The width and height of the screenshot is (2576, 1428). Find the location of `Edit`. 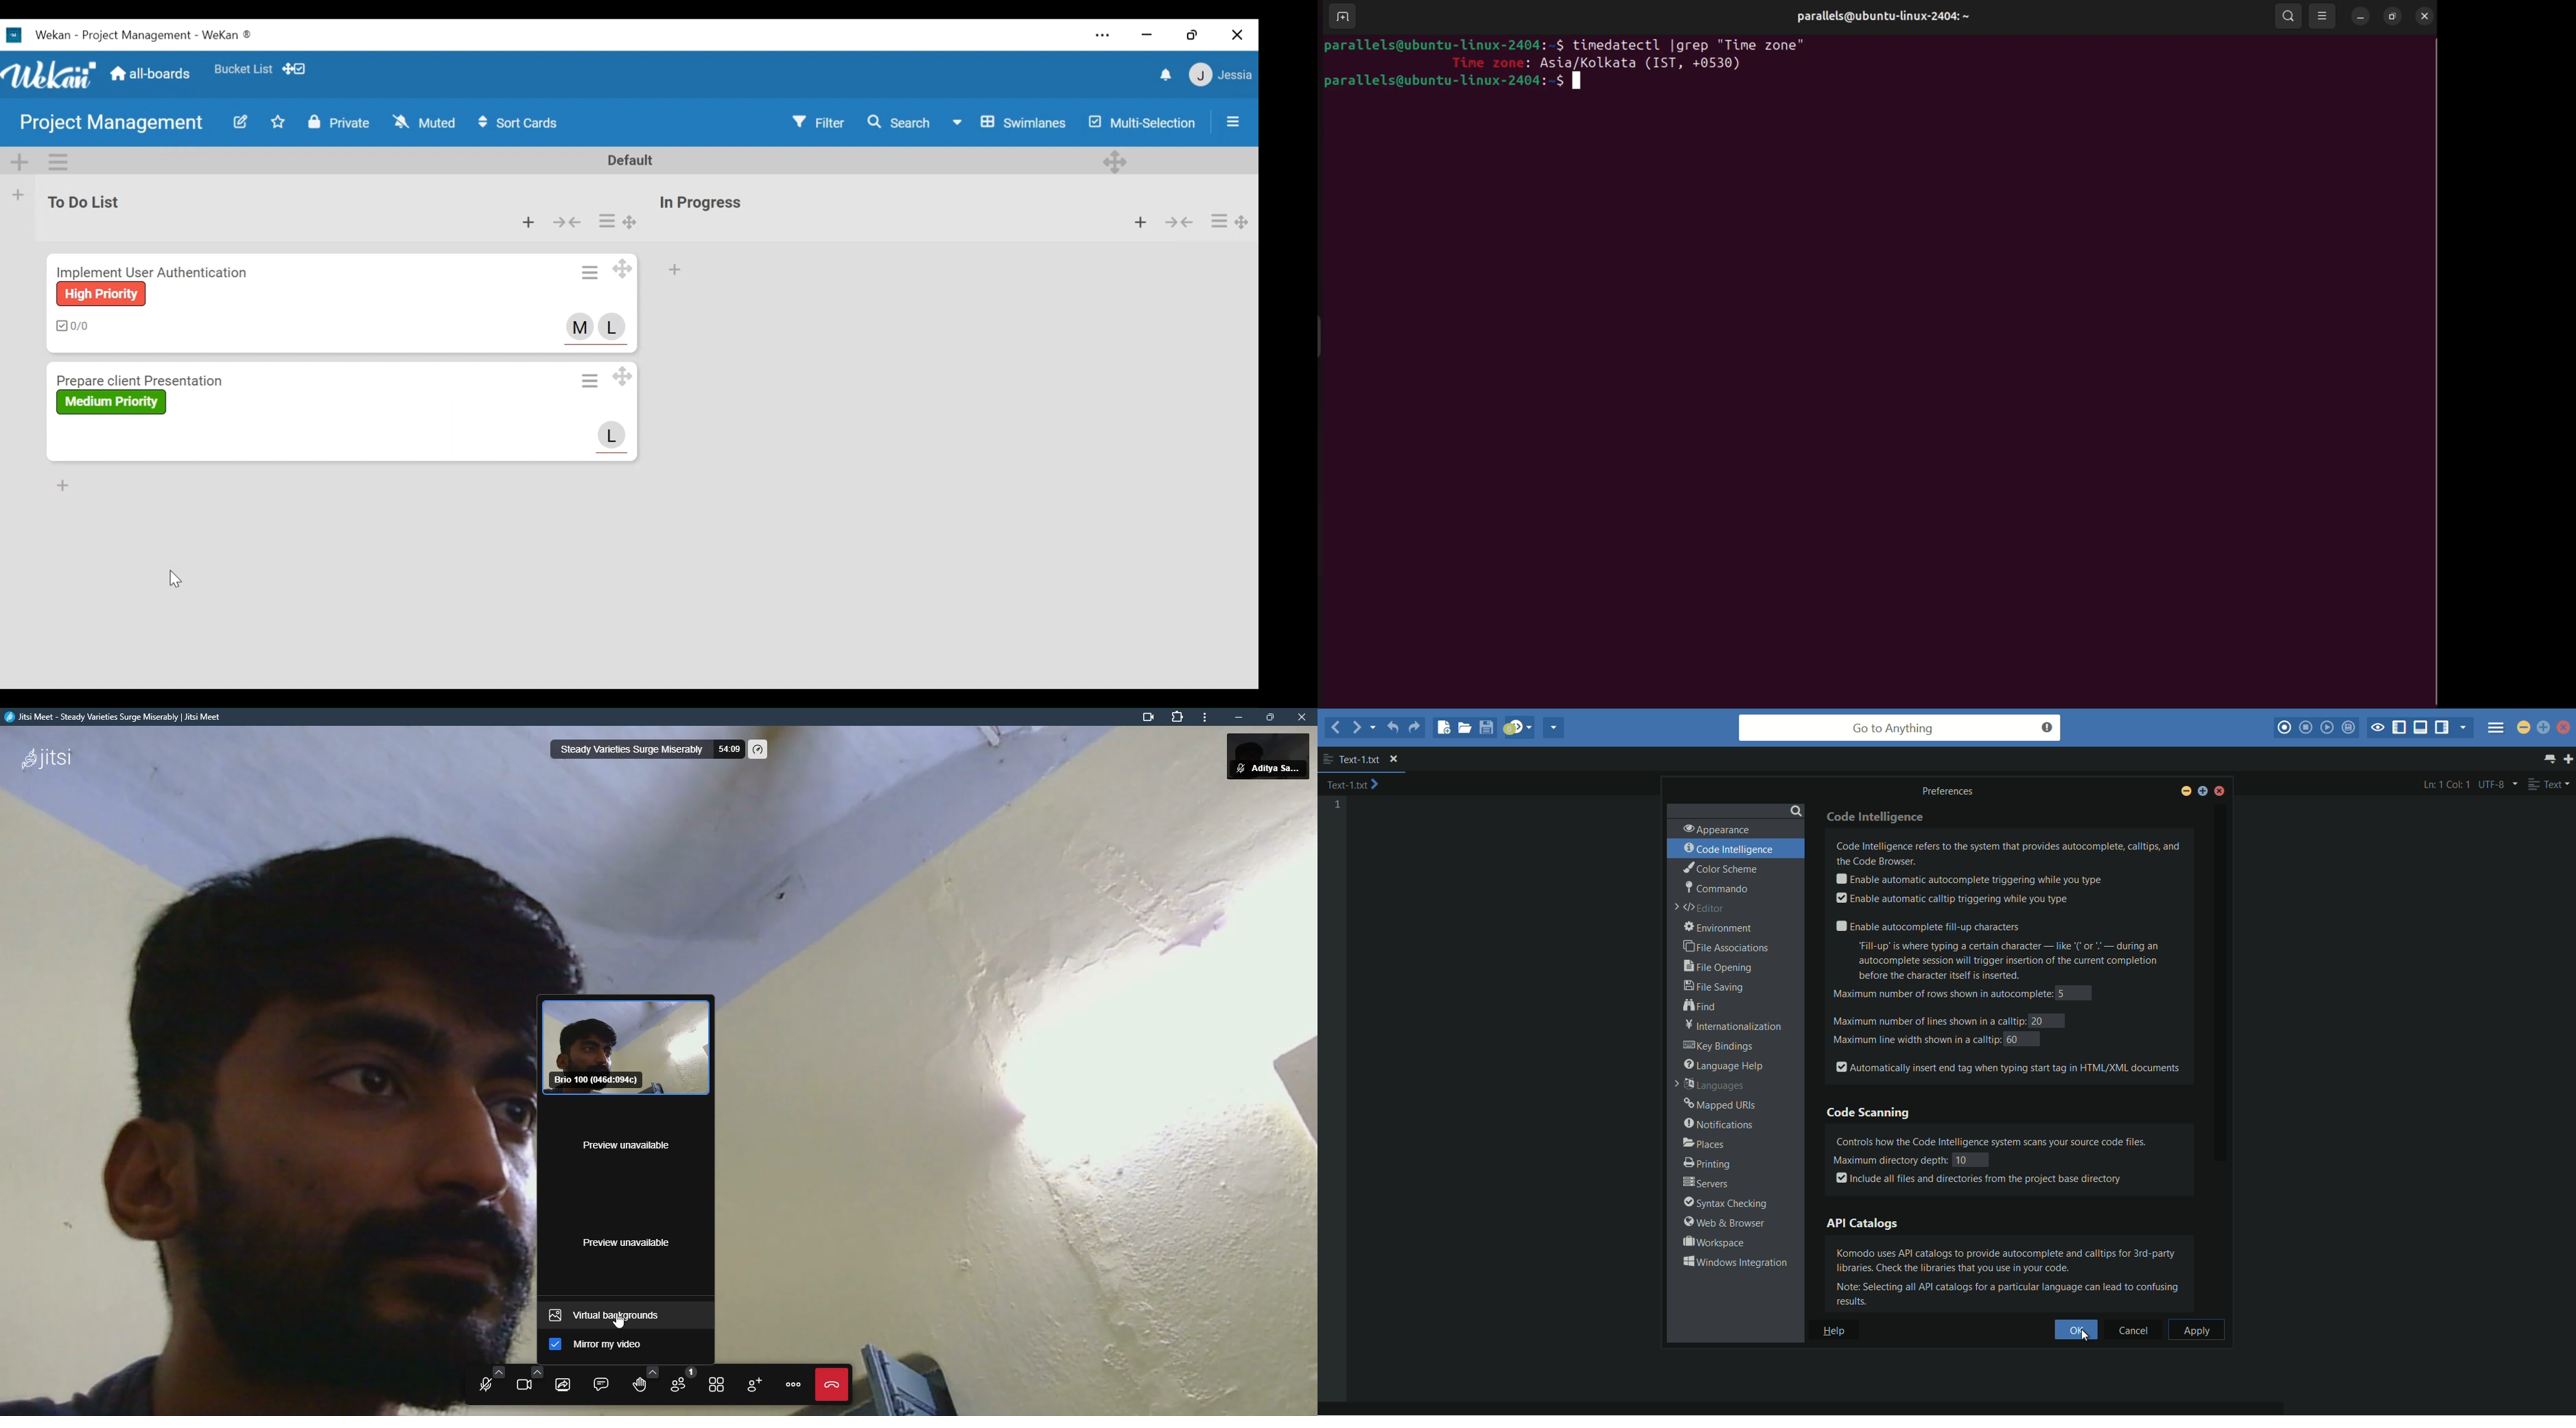

Edit is located at coordinates (239, 123).